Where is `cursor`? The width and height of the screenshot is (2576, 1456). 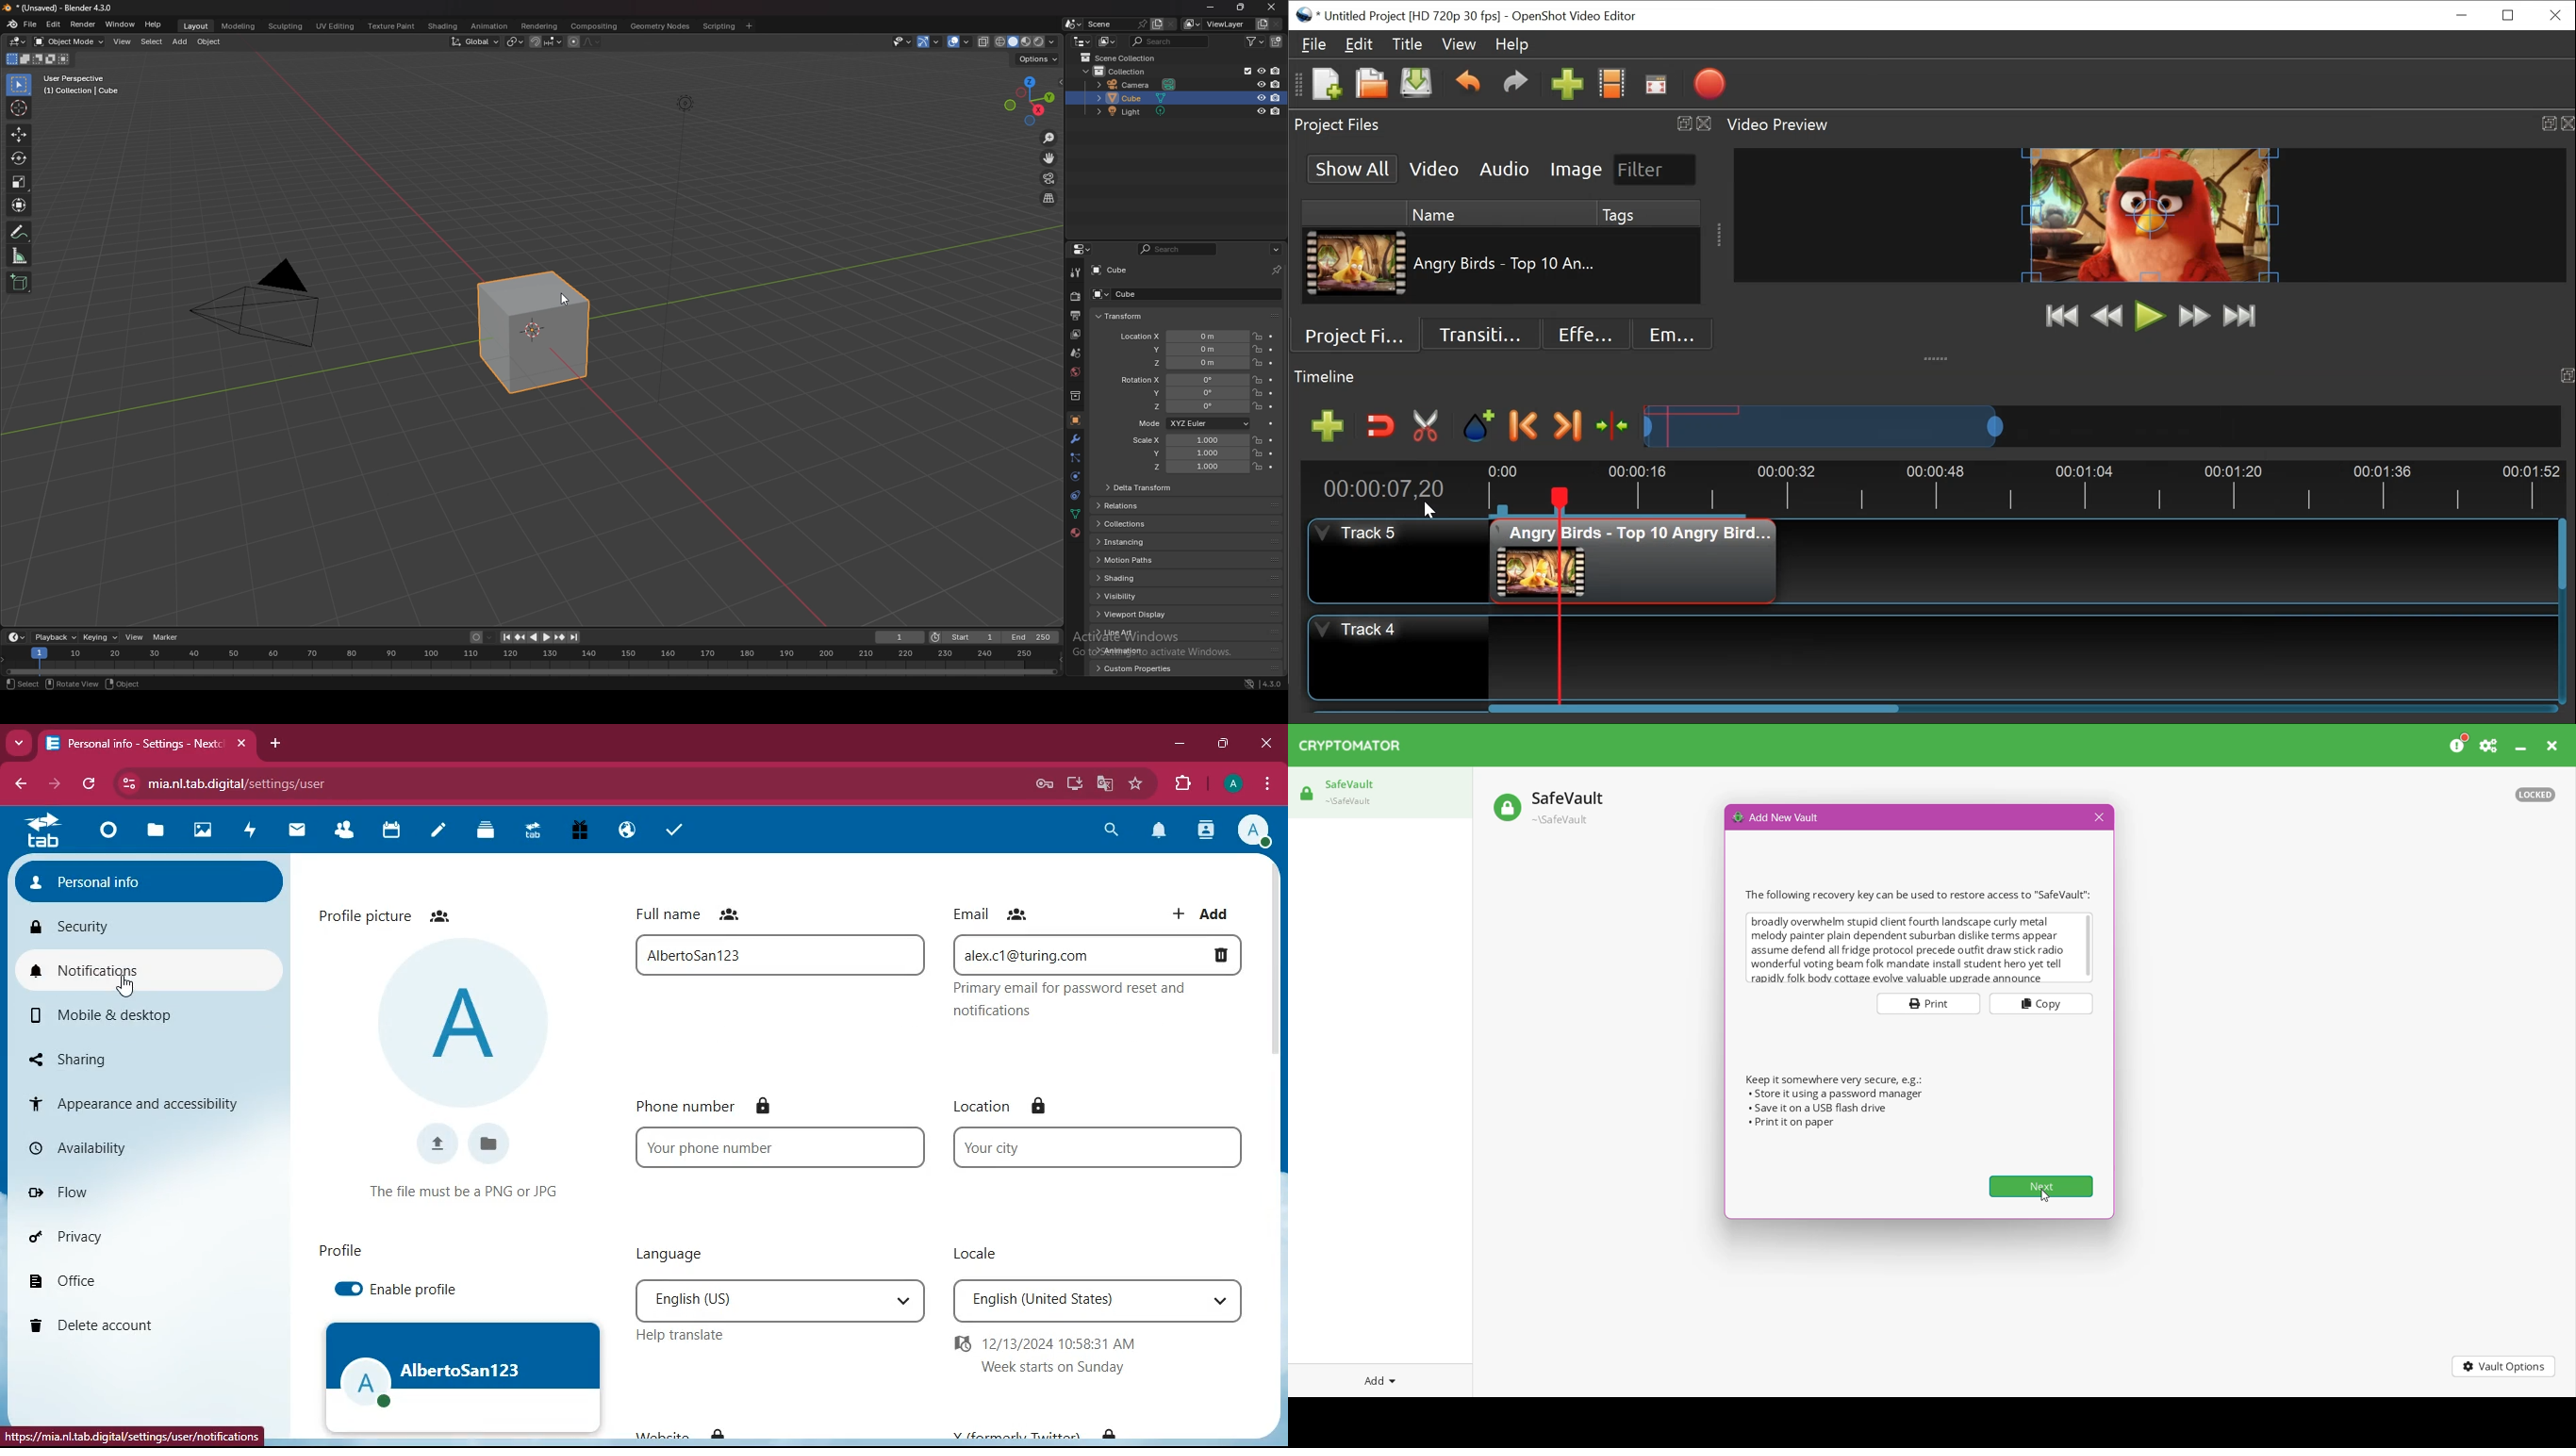 cursor is located at coordinates (1435, 511).